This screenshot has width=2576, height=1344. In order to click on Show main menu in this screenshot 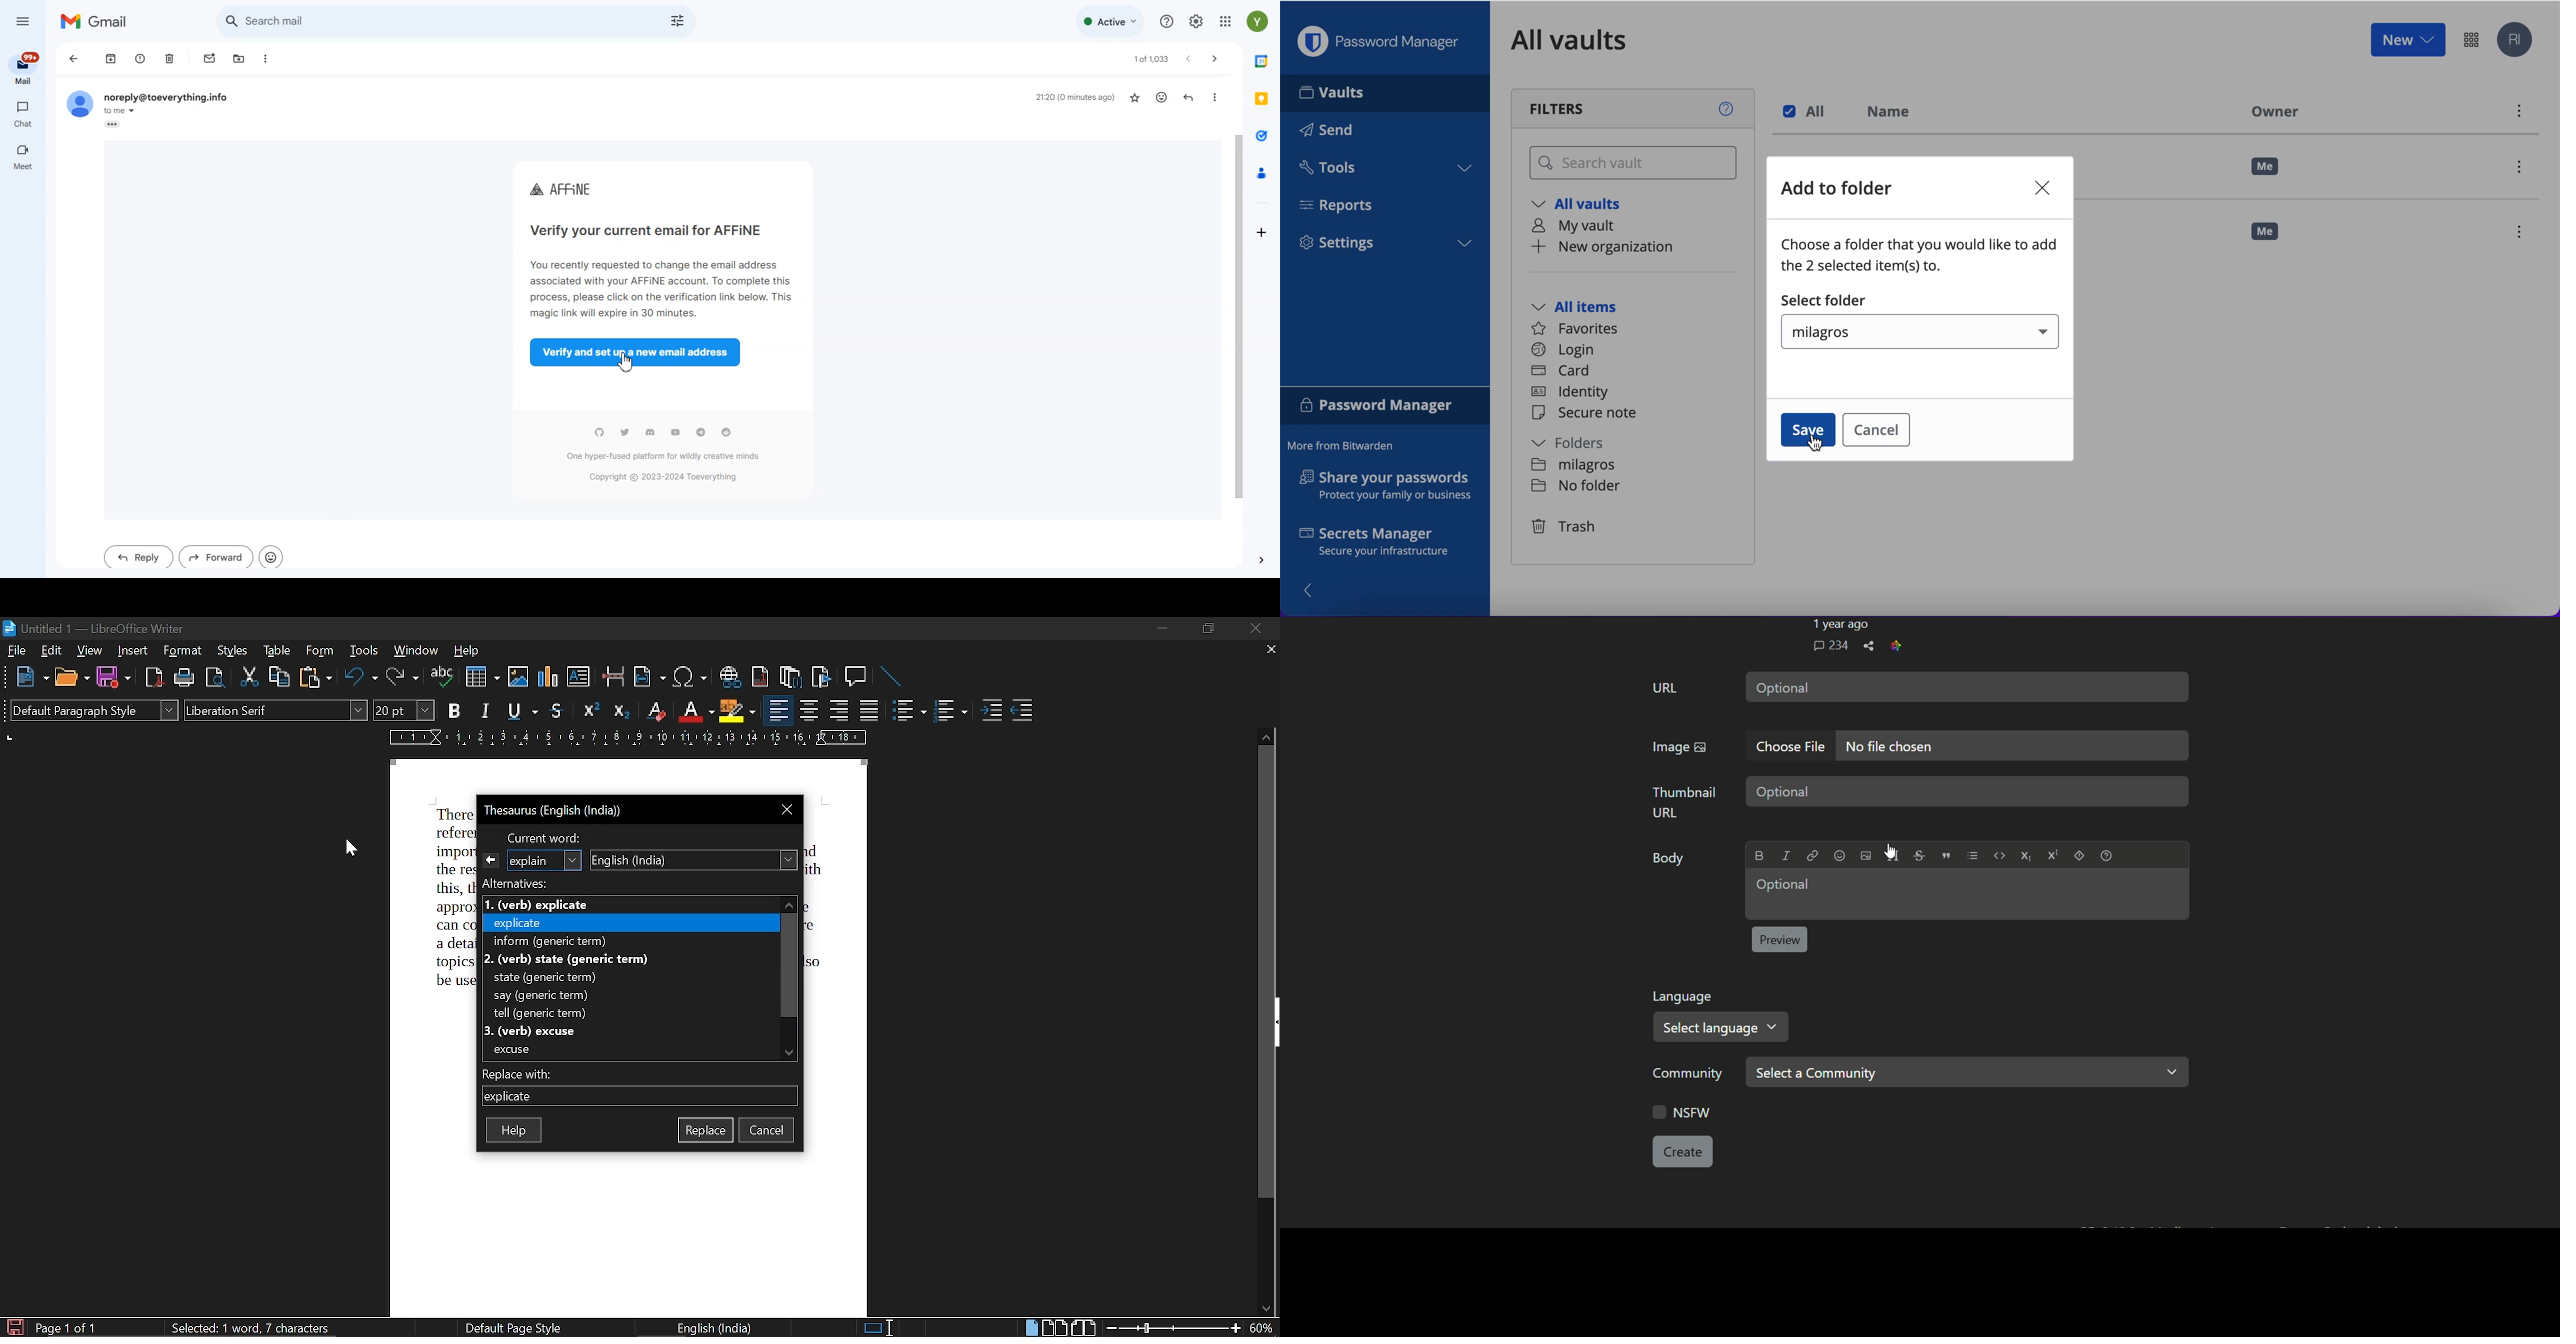, I will do `click(23, 21)`.